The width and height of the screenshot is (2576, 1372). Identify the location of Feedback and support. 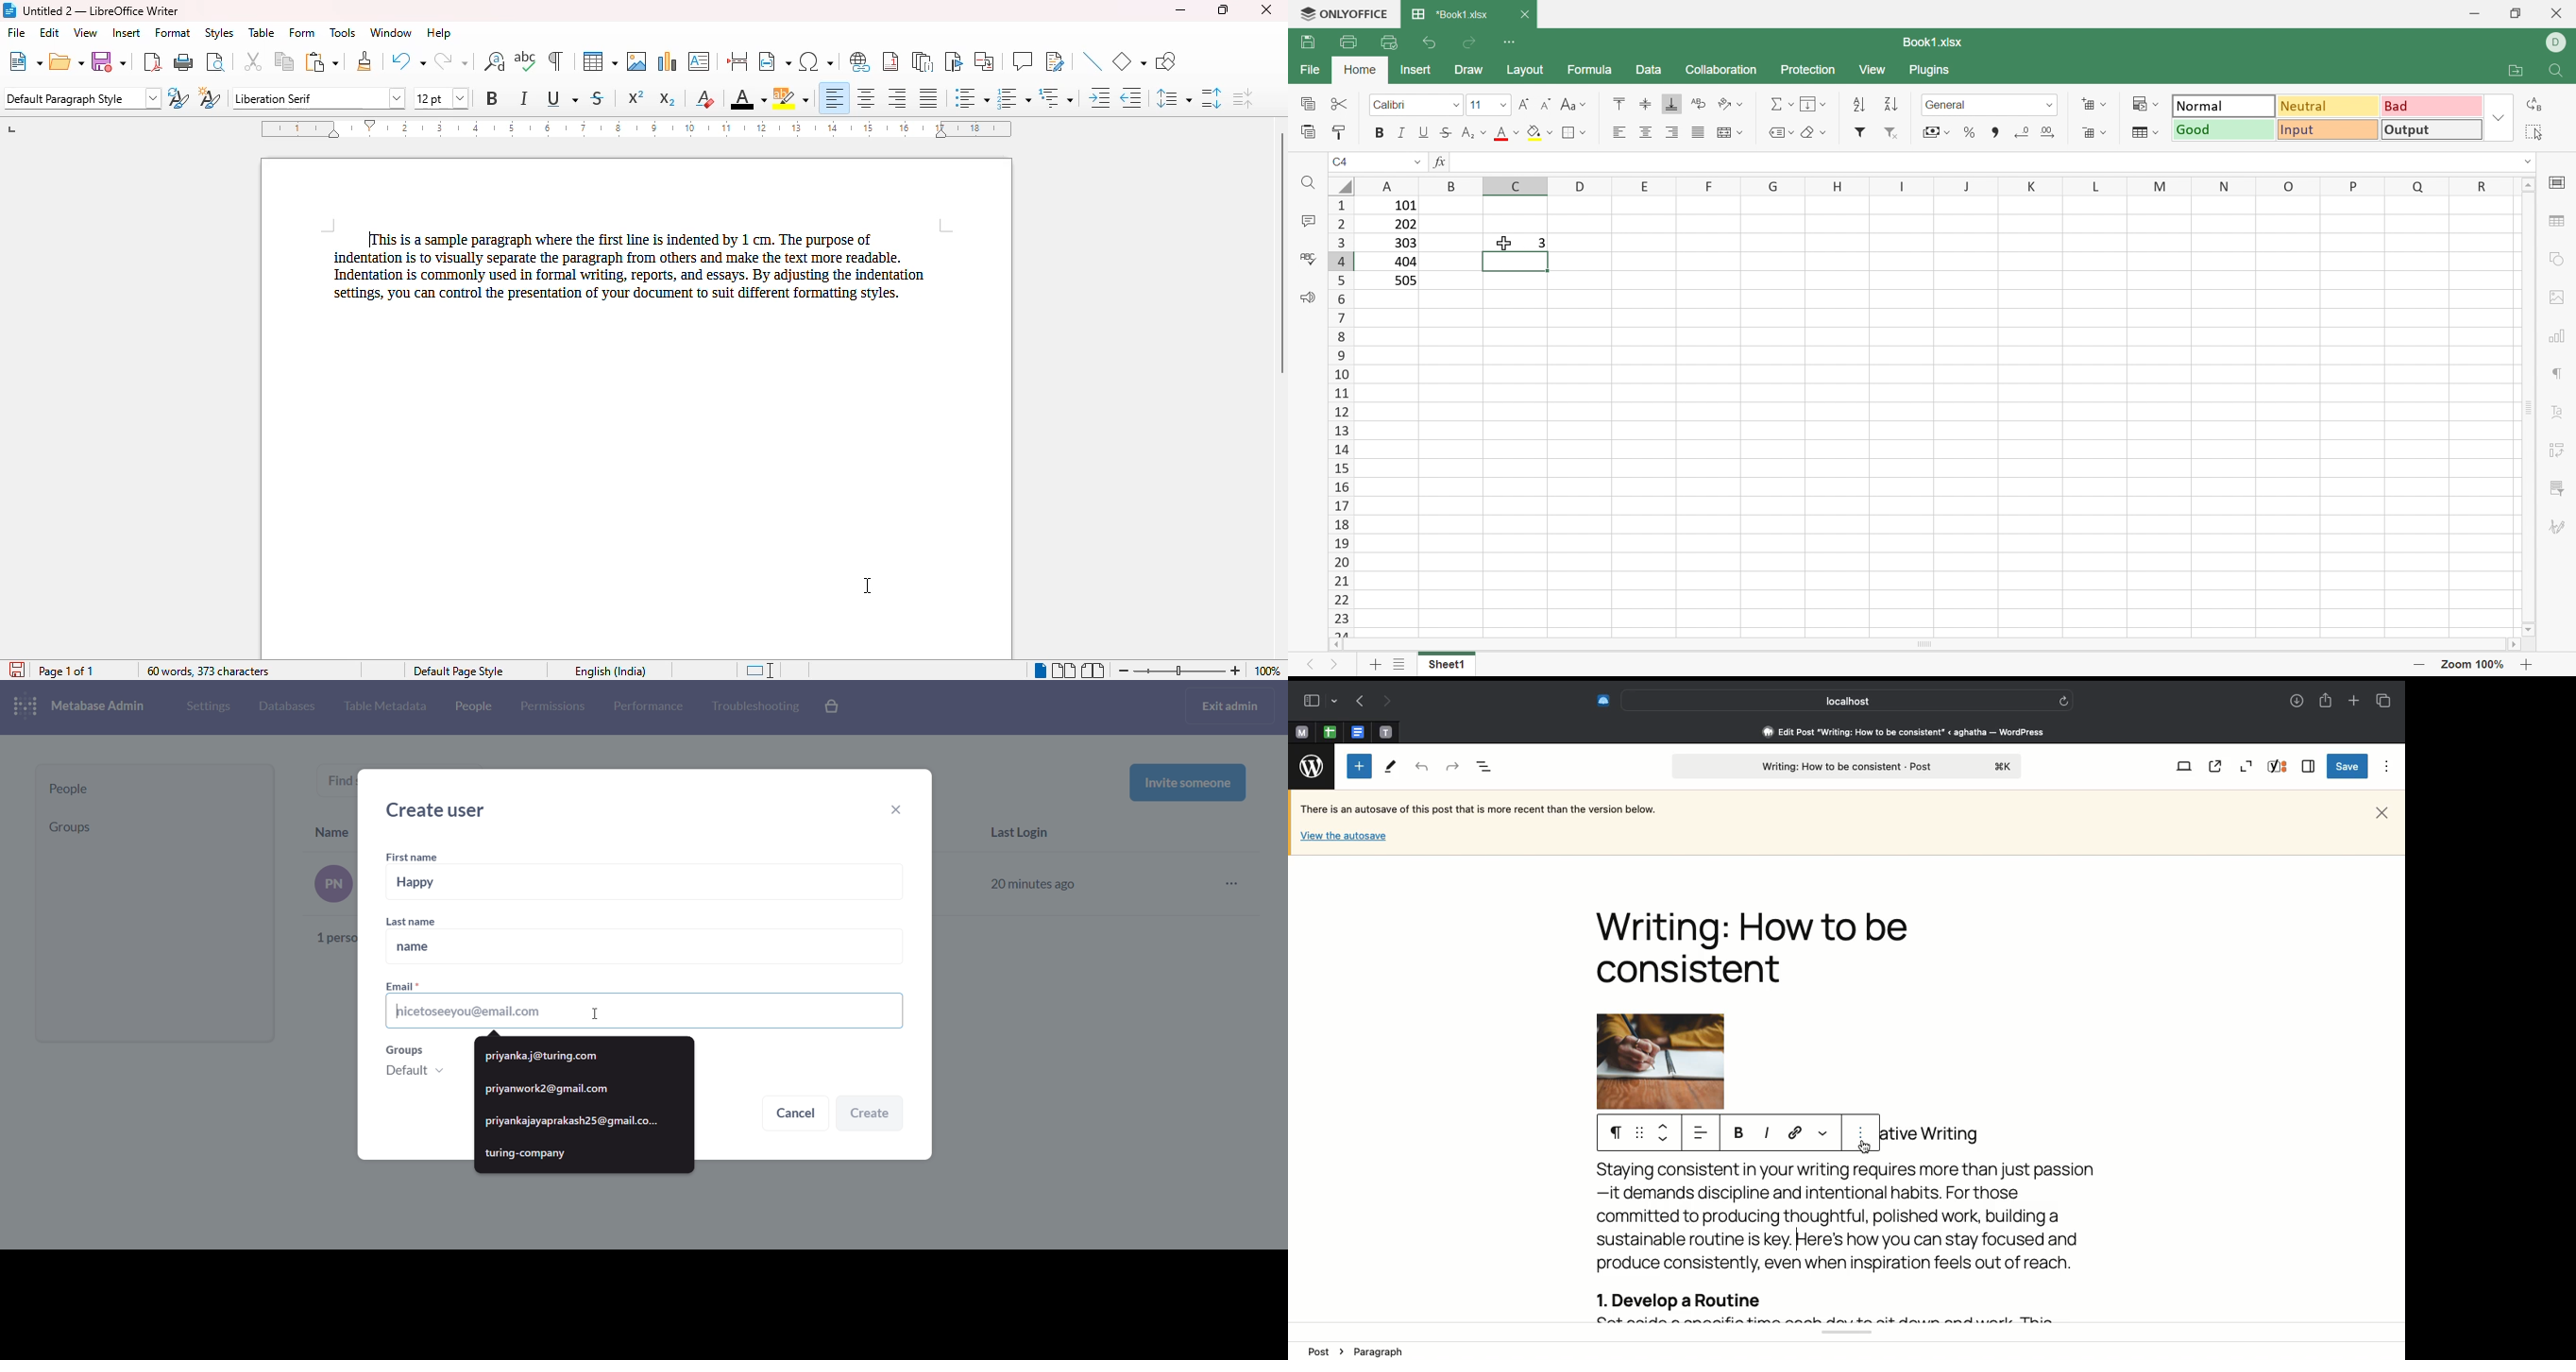
(1303, 297).